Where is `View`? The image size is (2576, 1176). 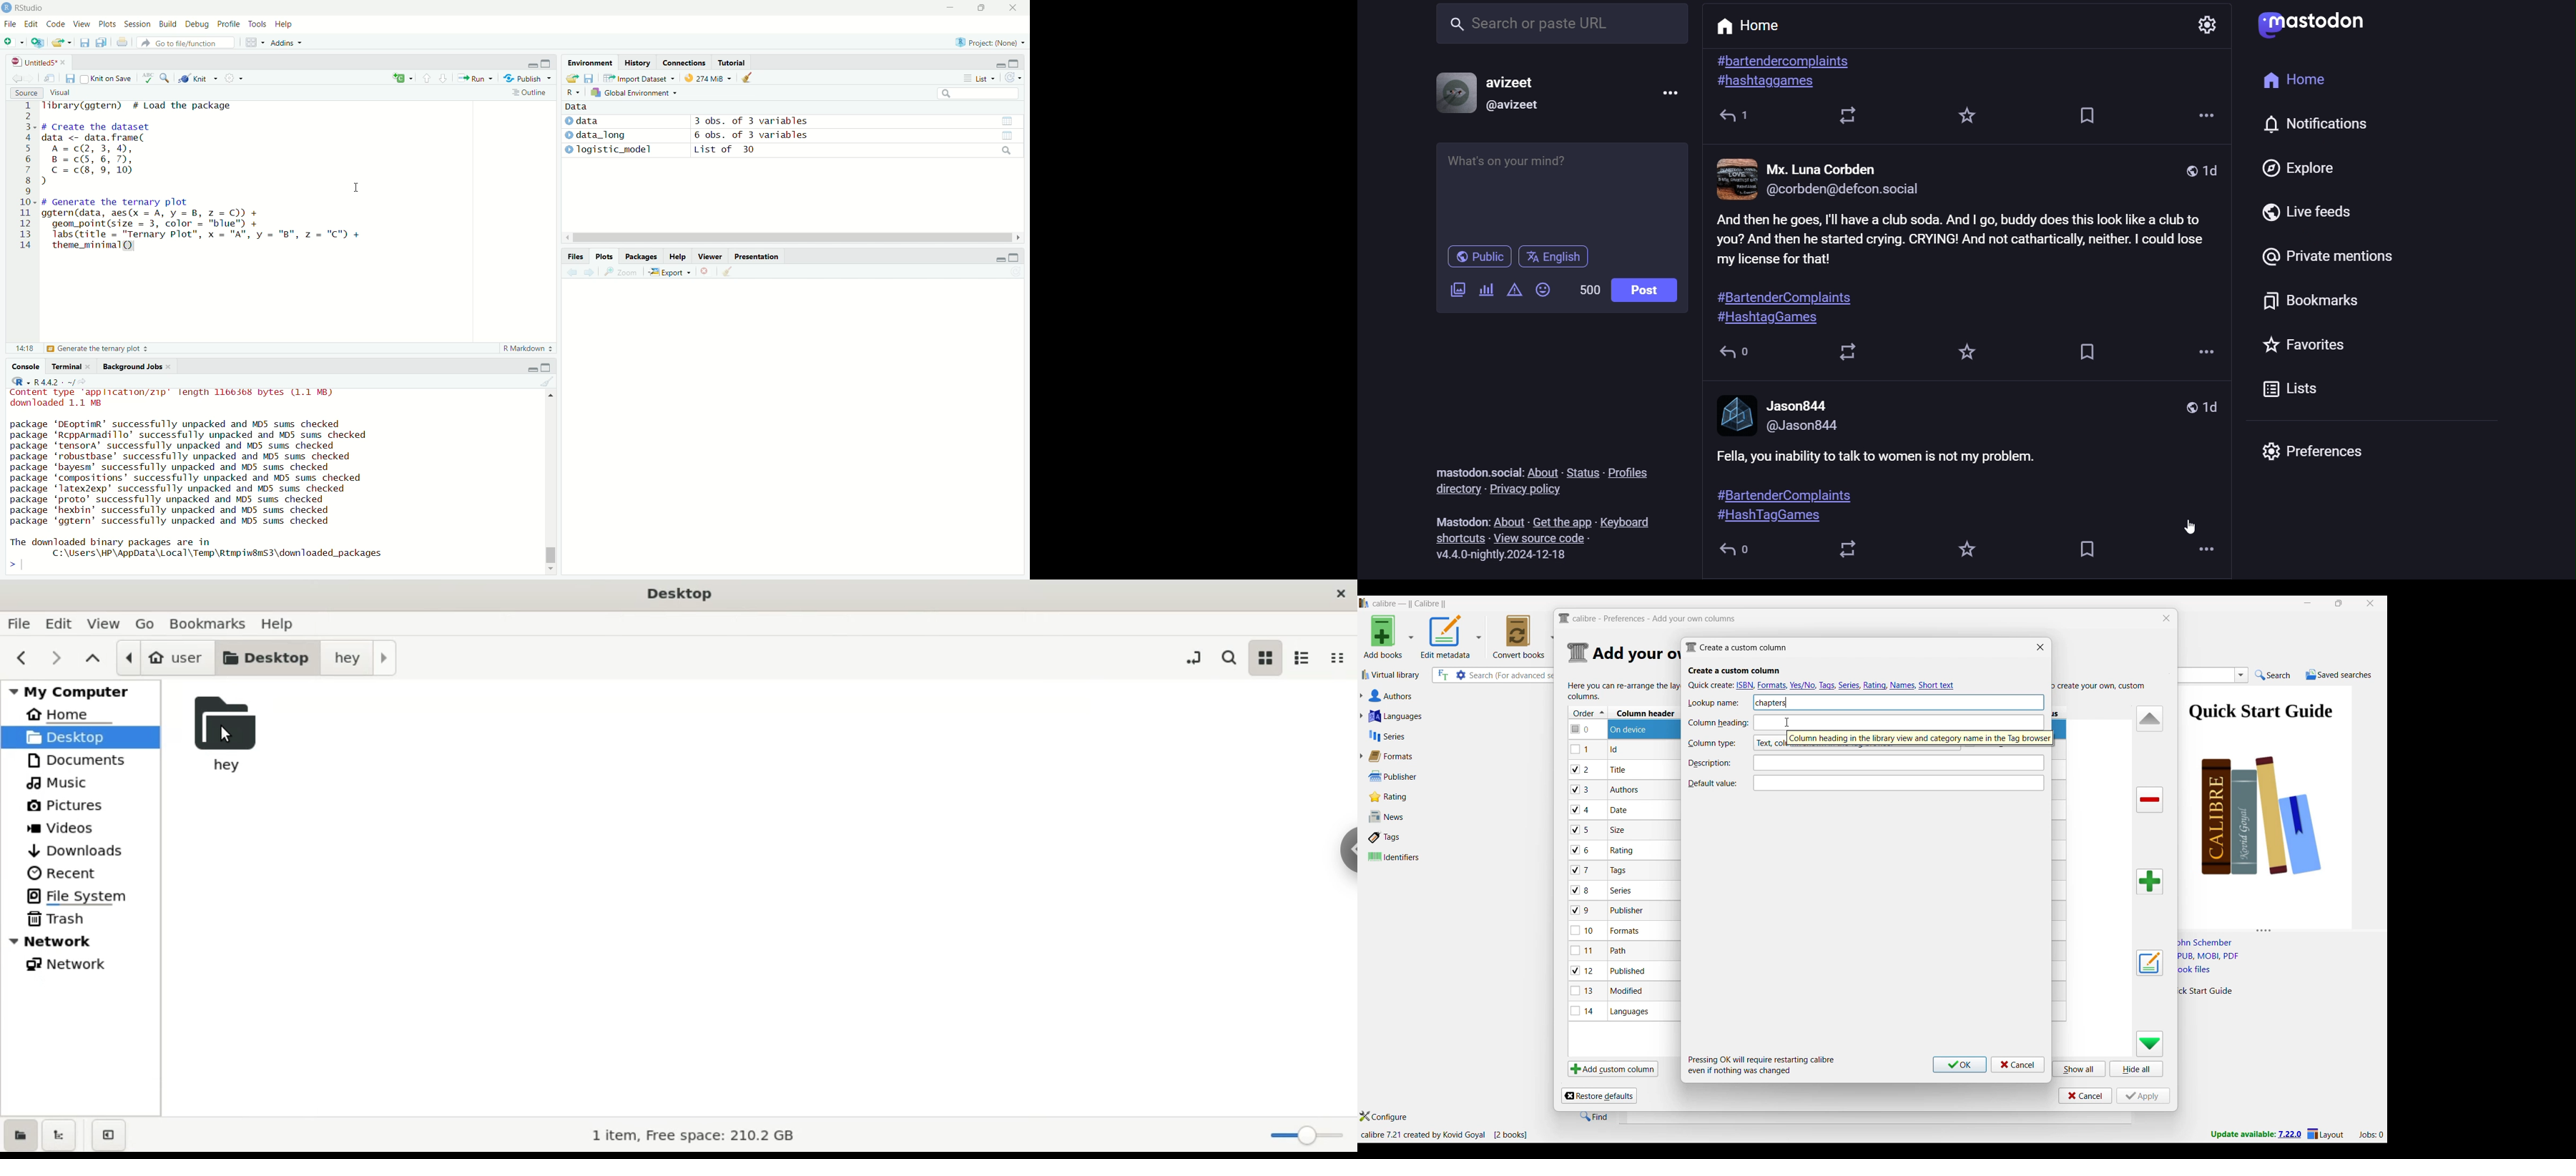 View is located at coordinates (79, 25).